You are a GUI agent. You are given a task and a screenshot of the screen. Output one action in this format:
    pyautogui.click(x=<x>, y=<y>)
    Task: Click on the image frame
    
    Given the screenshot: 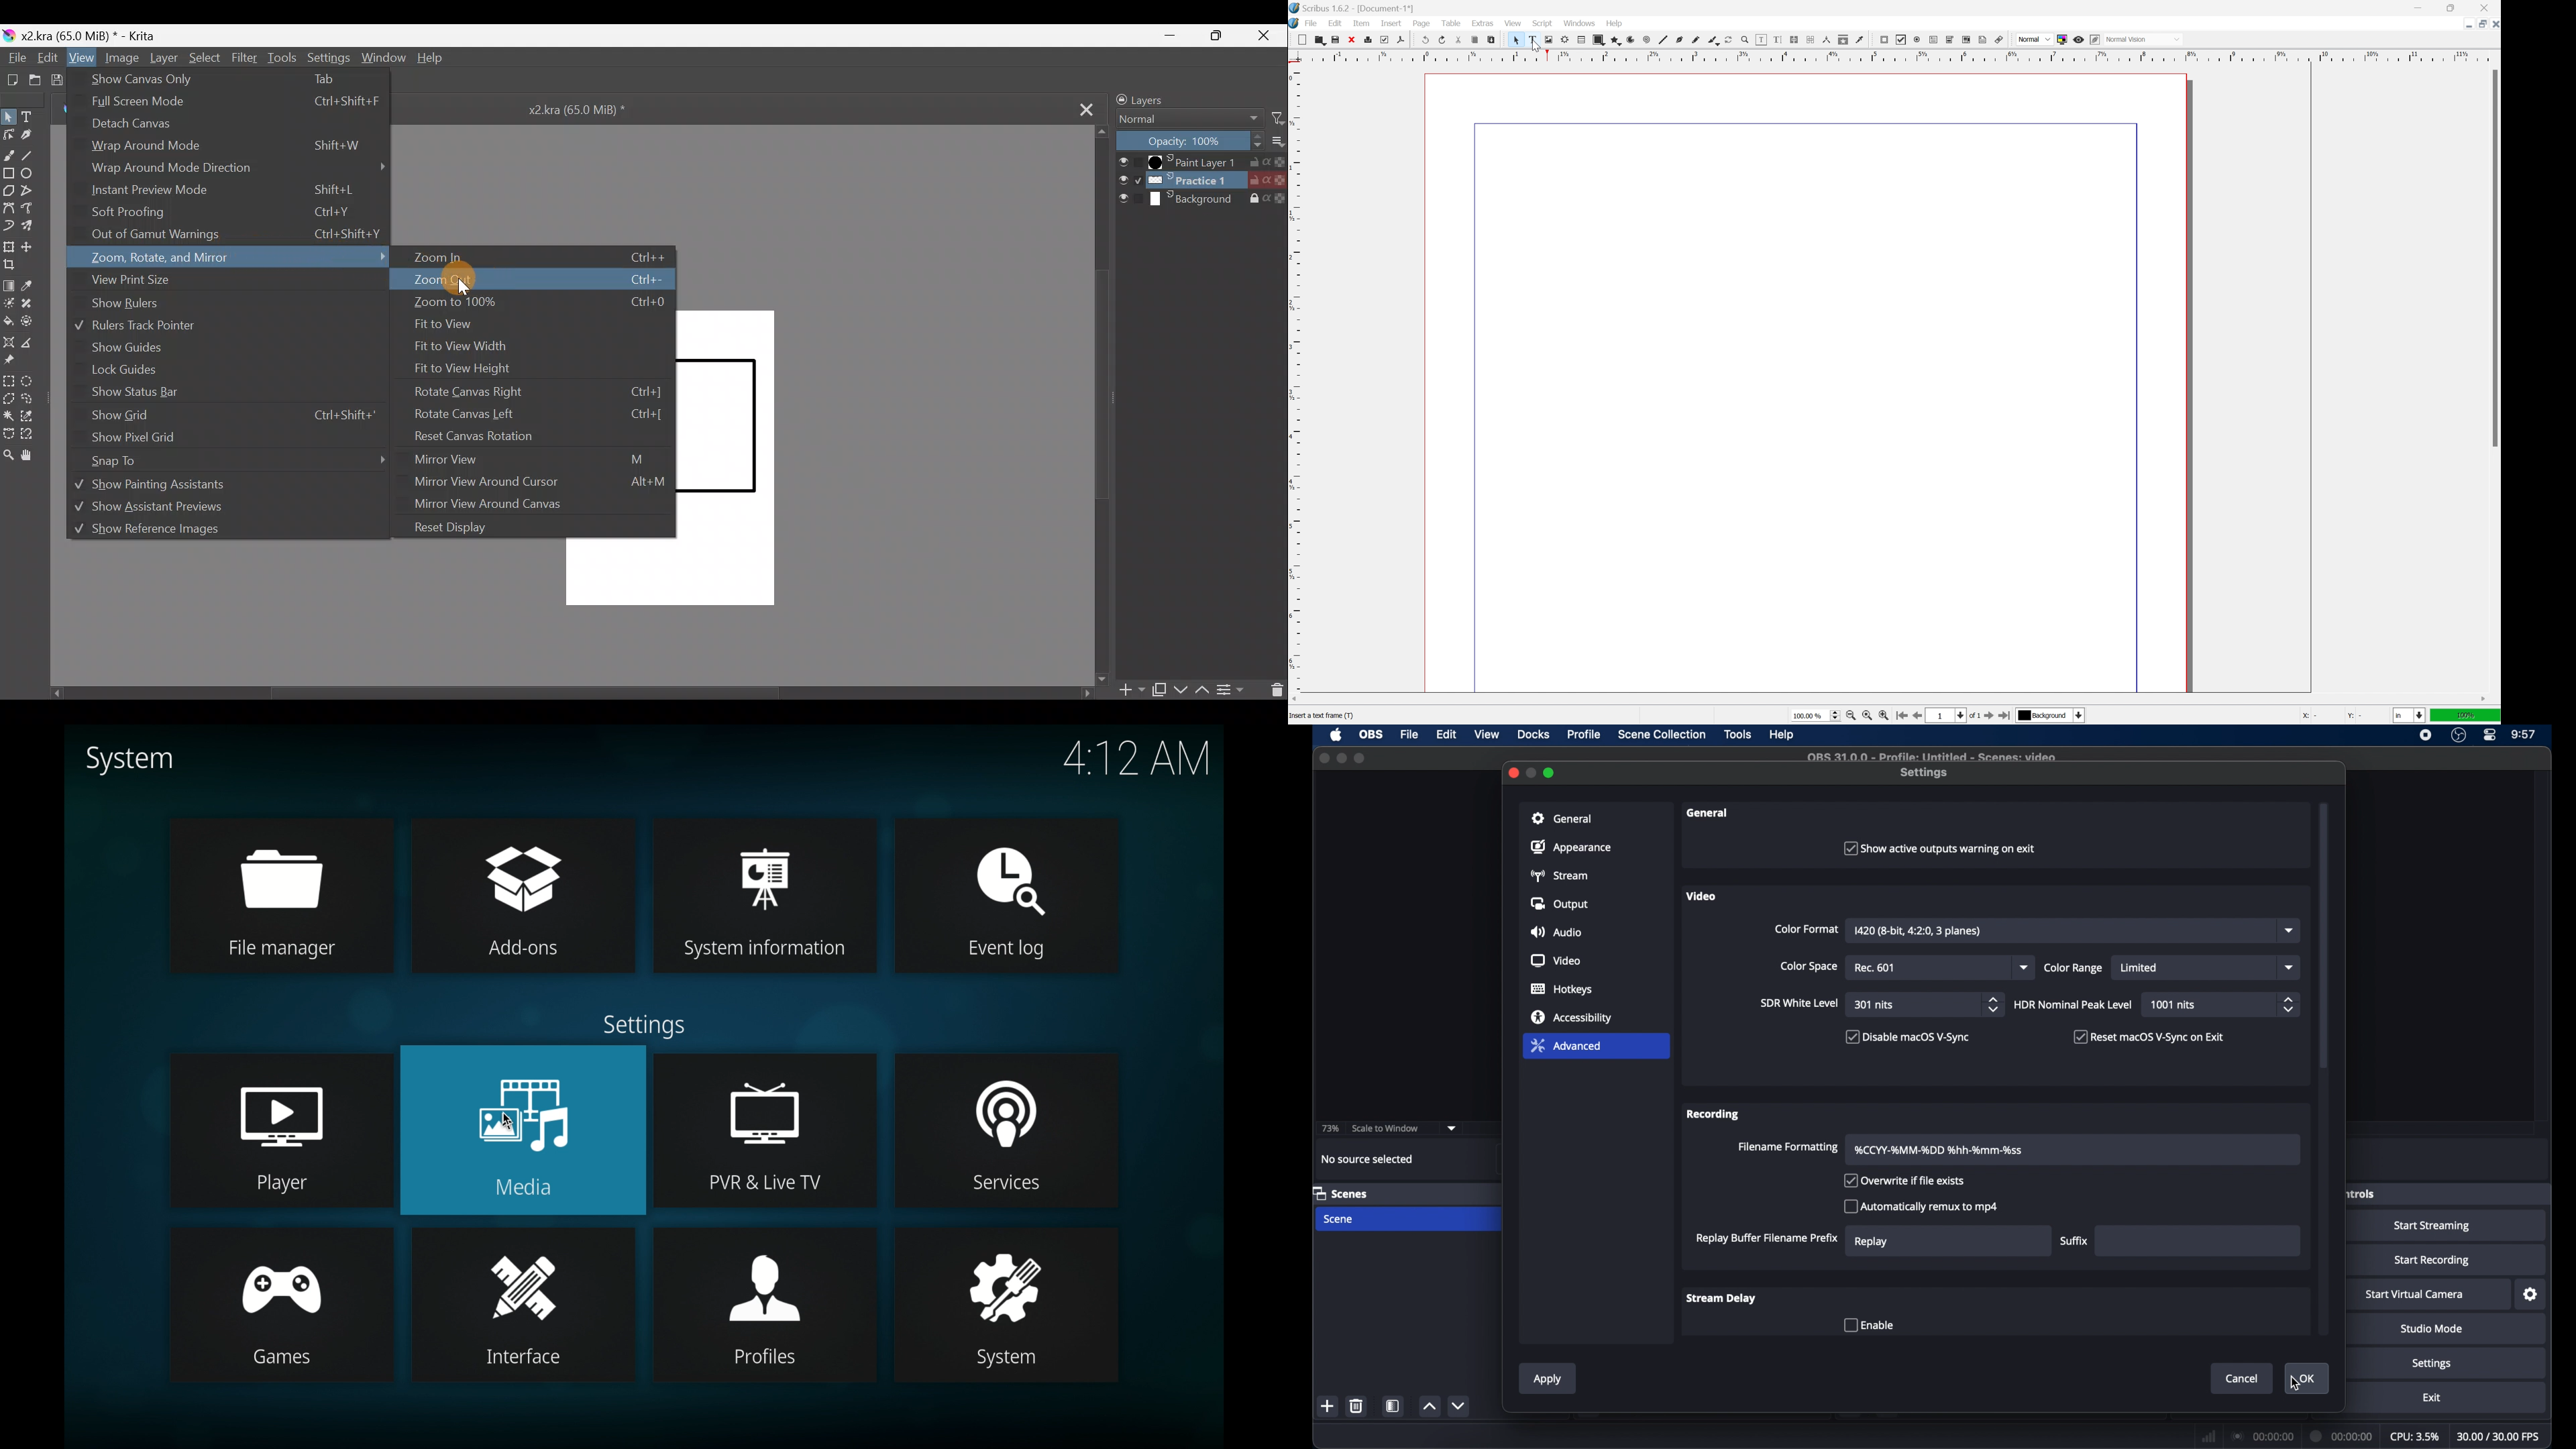 What is the action you would take?
    pyautogui.click(x=1548, y=39)
    